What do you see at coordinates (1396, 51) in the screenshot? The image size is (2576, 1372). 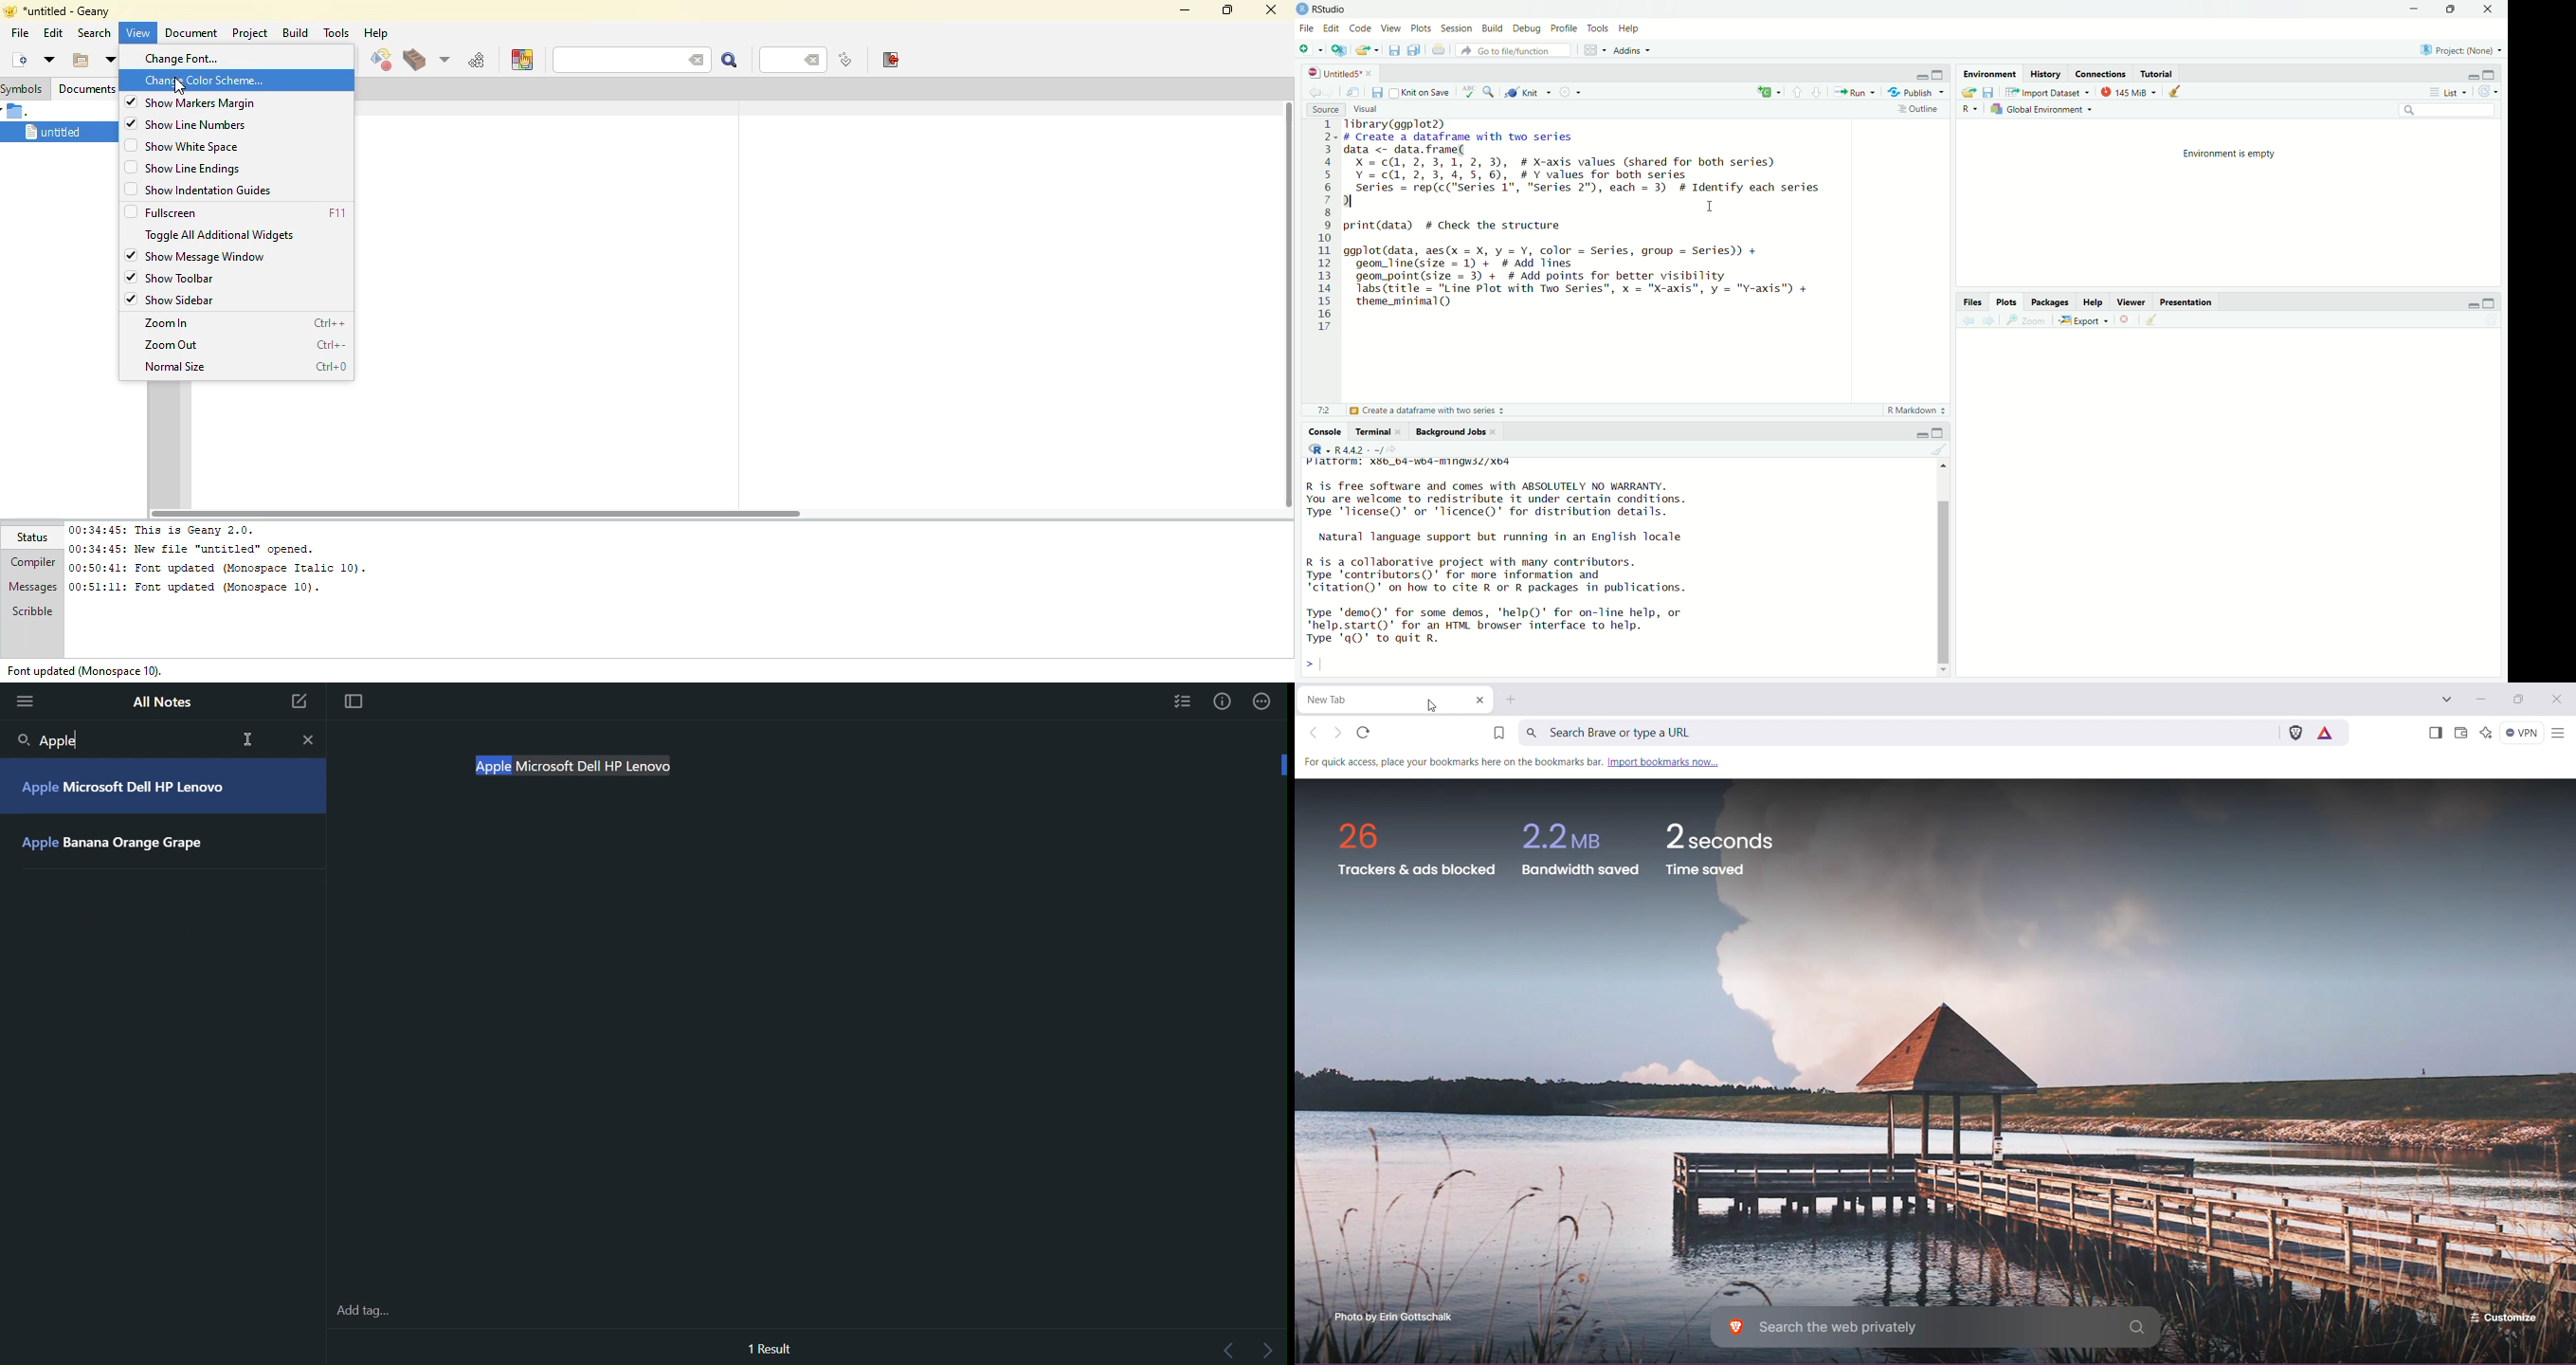 I see `Save current document` at bounding box center [1396, 51].